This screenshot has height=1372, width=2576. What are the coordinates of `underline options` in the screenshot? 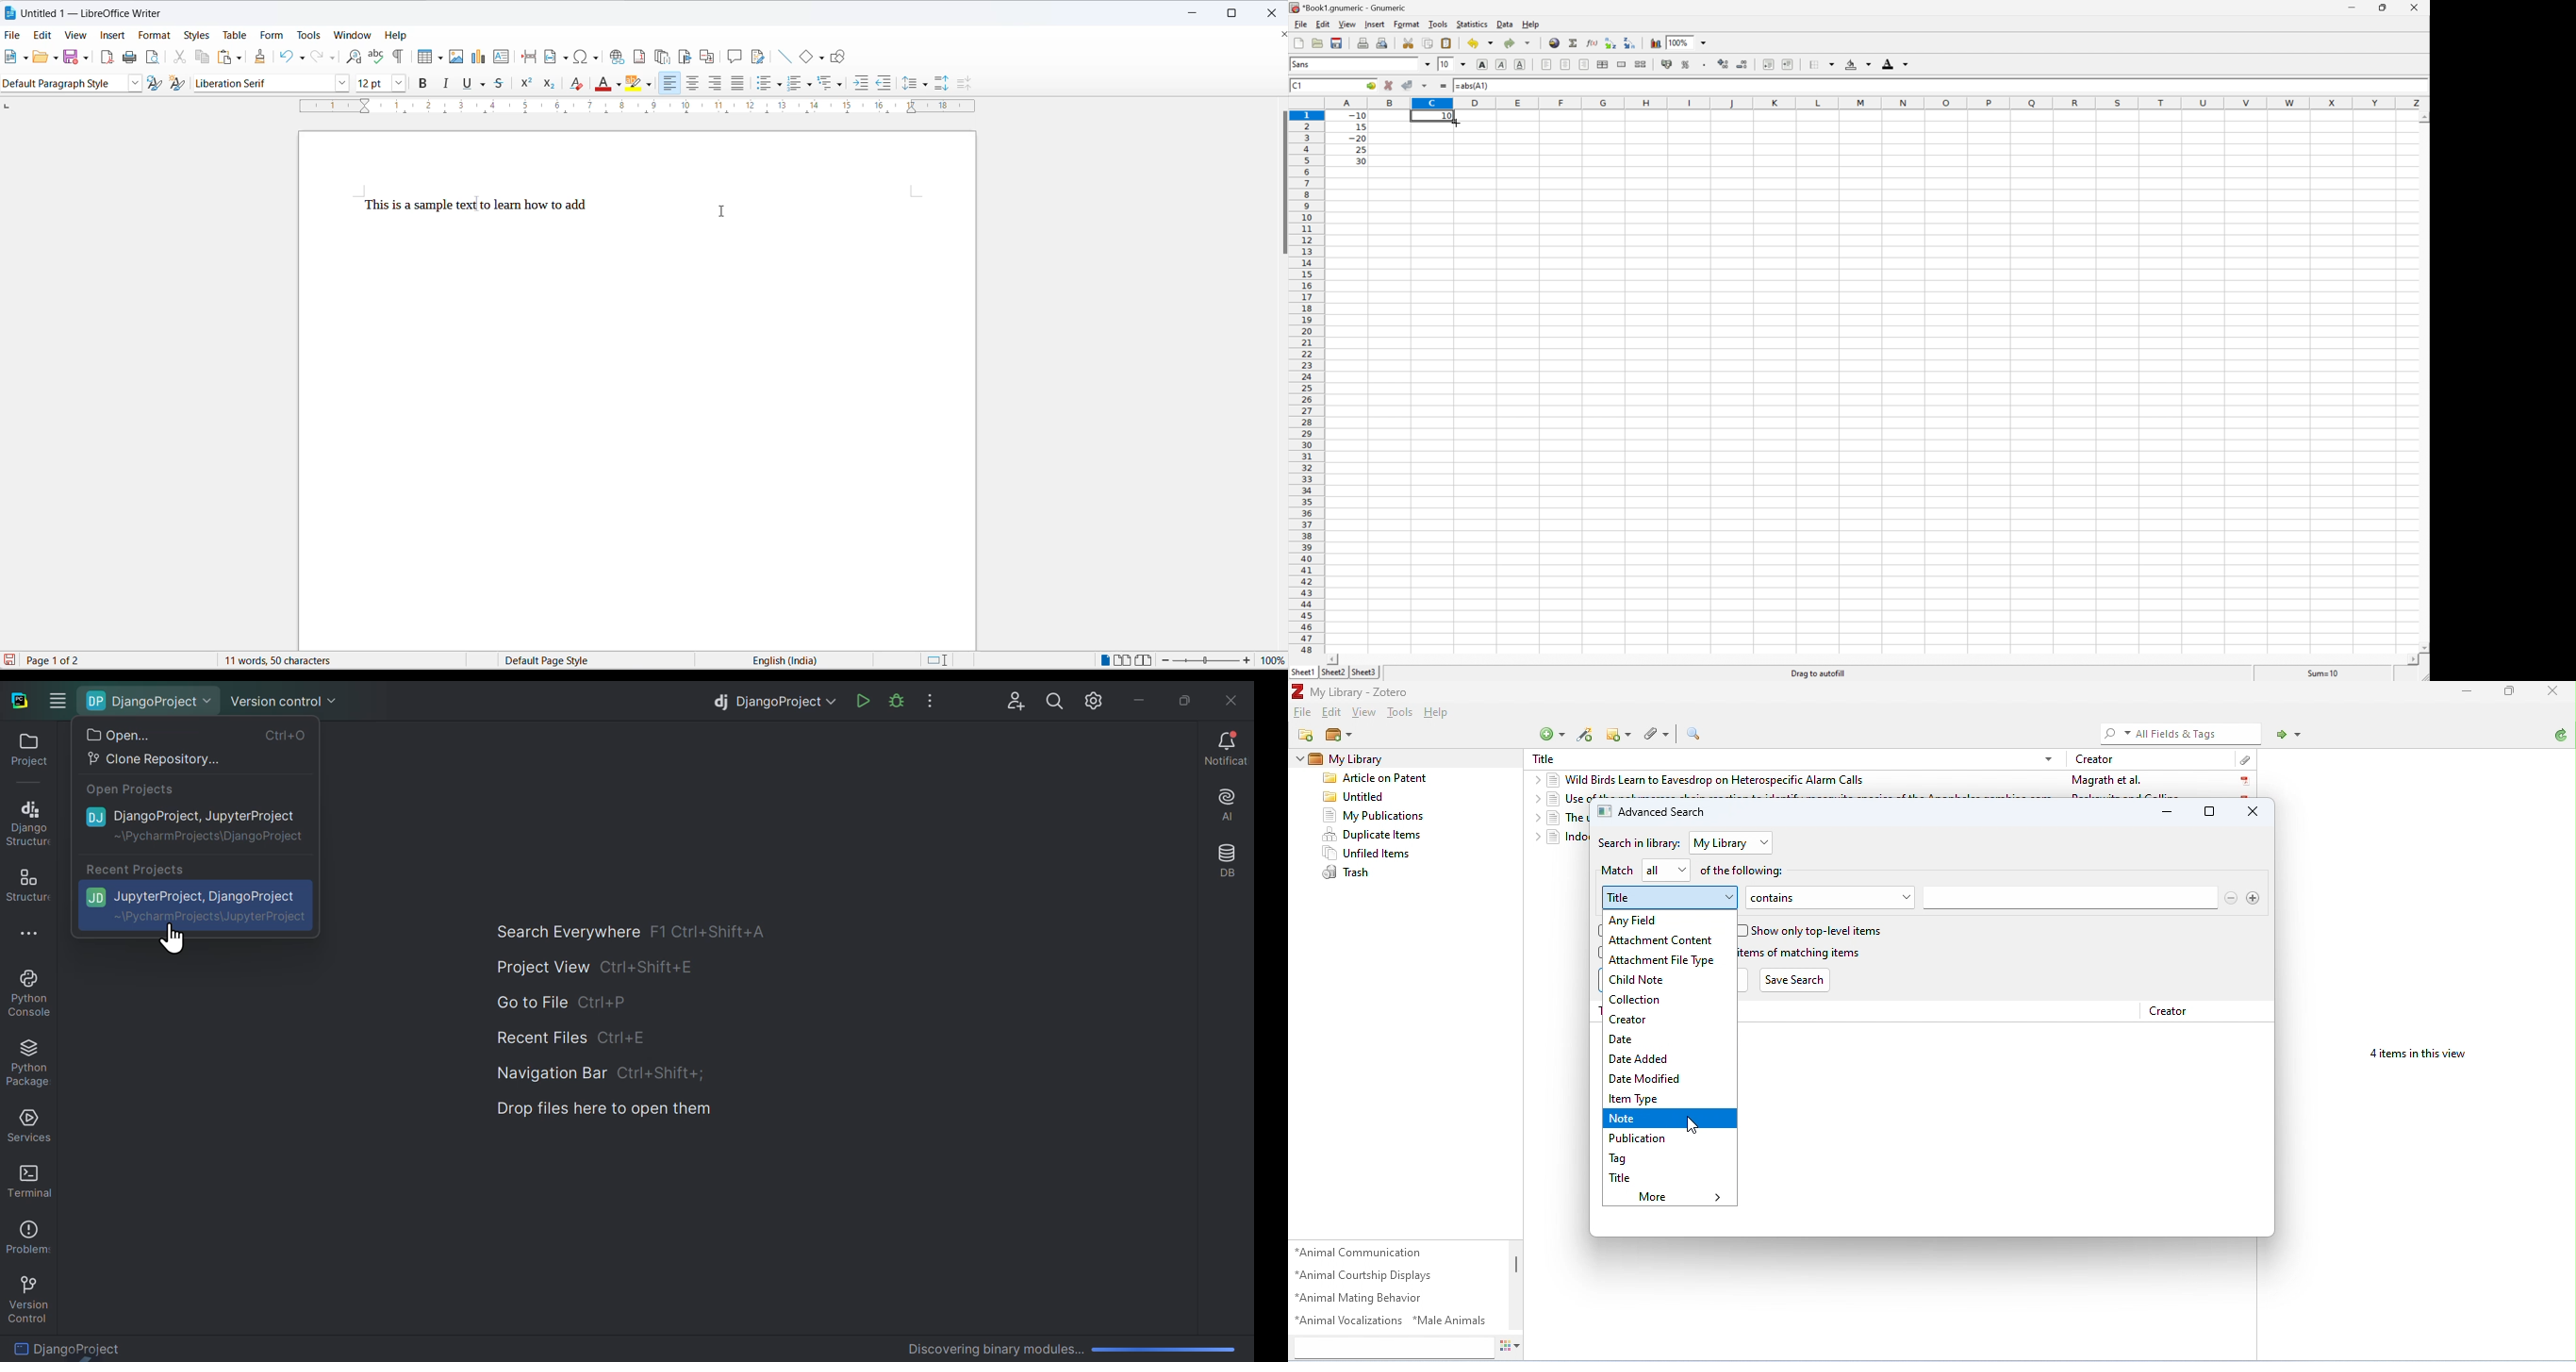 It's located at (487, 84).